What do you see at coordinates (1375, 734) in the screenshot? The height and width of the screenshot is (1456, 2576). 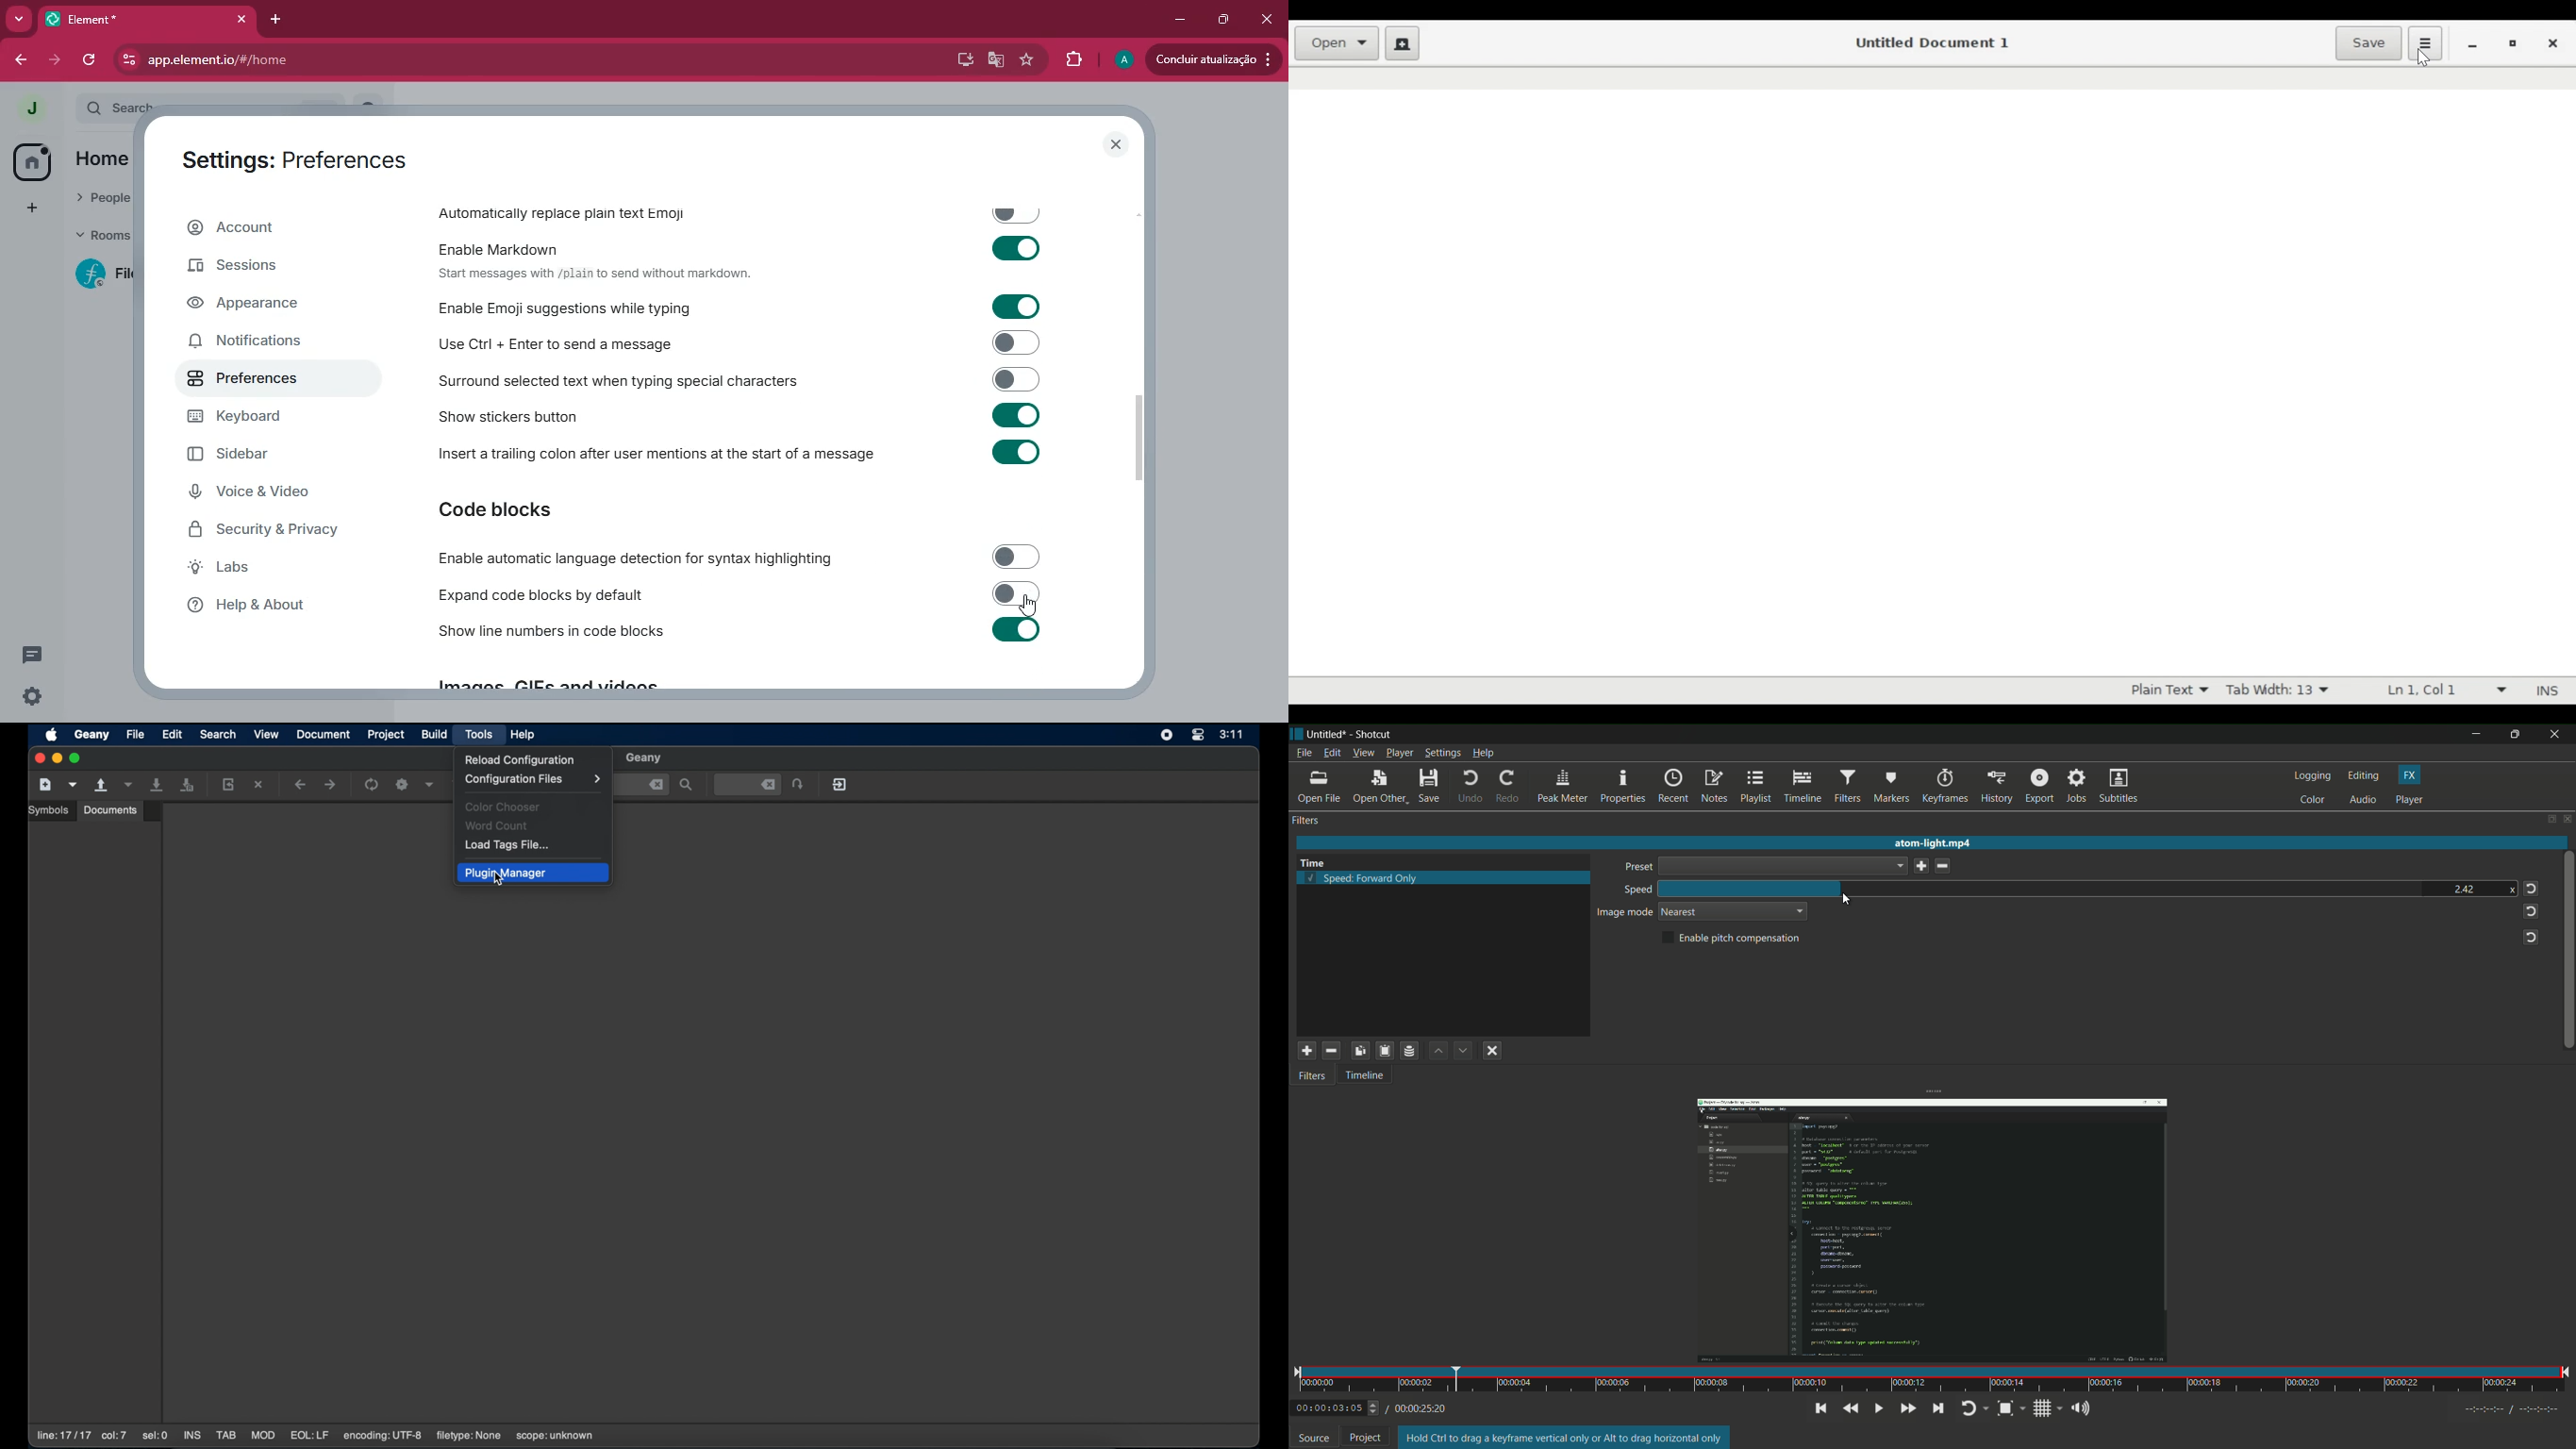 I see `Shotcut` at bounding box center [1375, 734].